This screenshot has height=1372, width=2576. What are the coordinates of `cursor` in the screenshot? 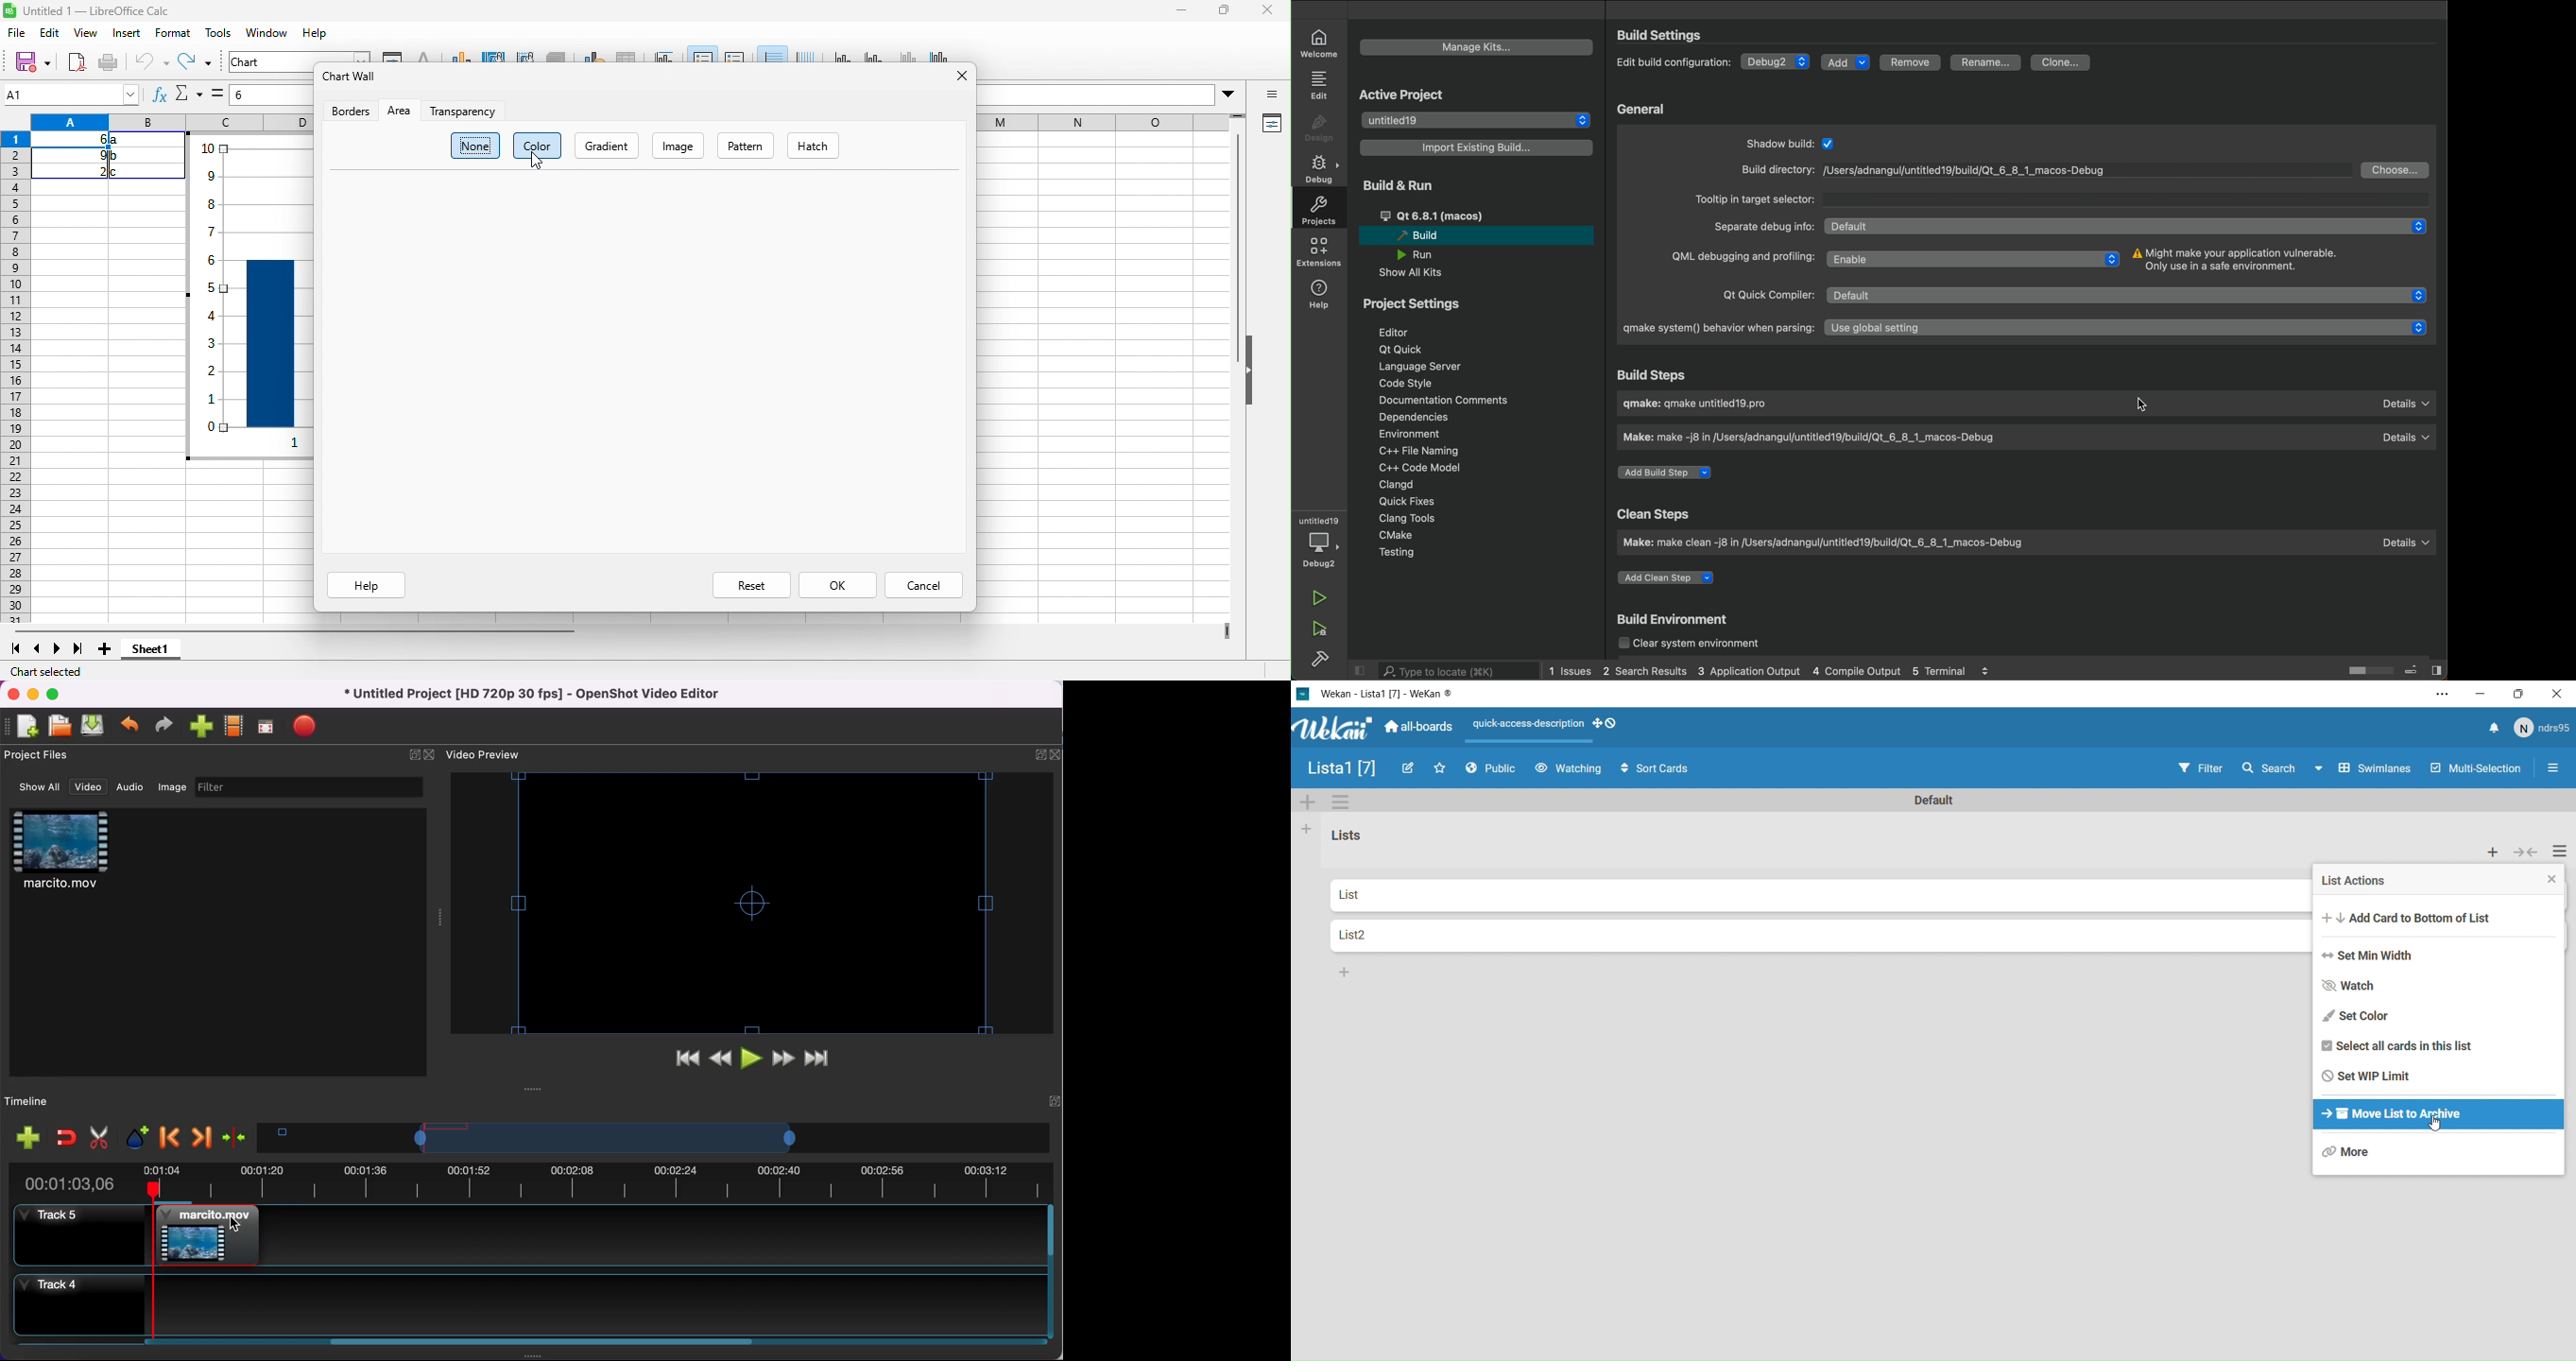 It's located at (2139, 405).